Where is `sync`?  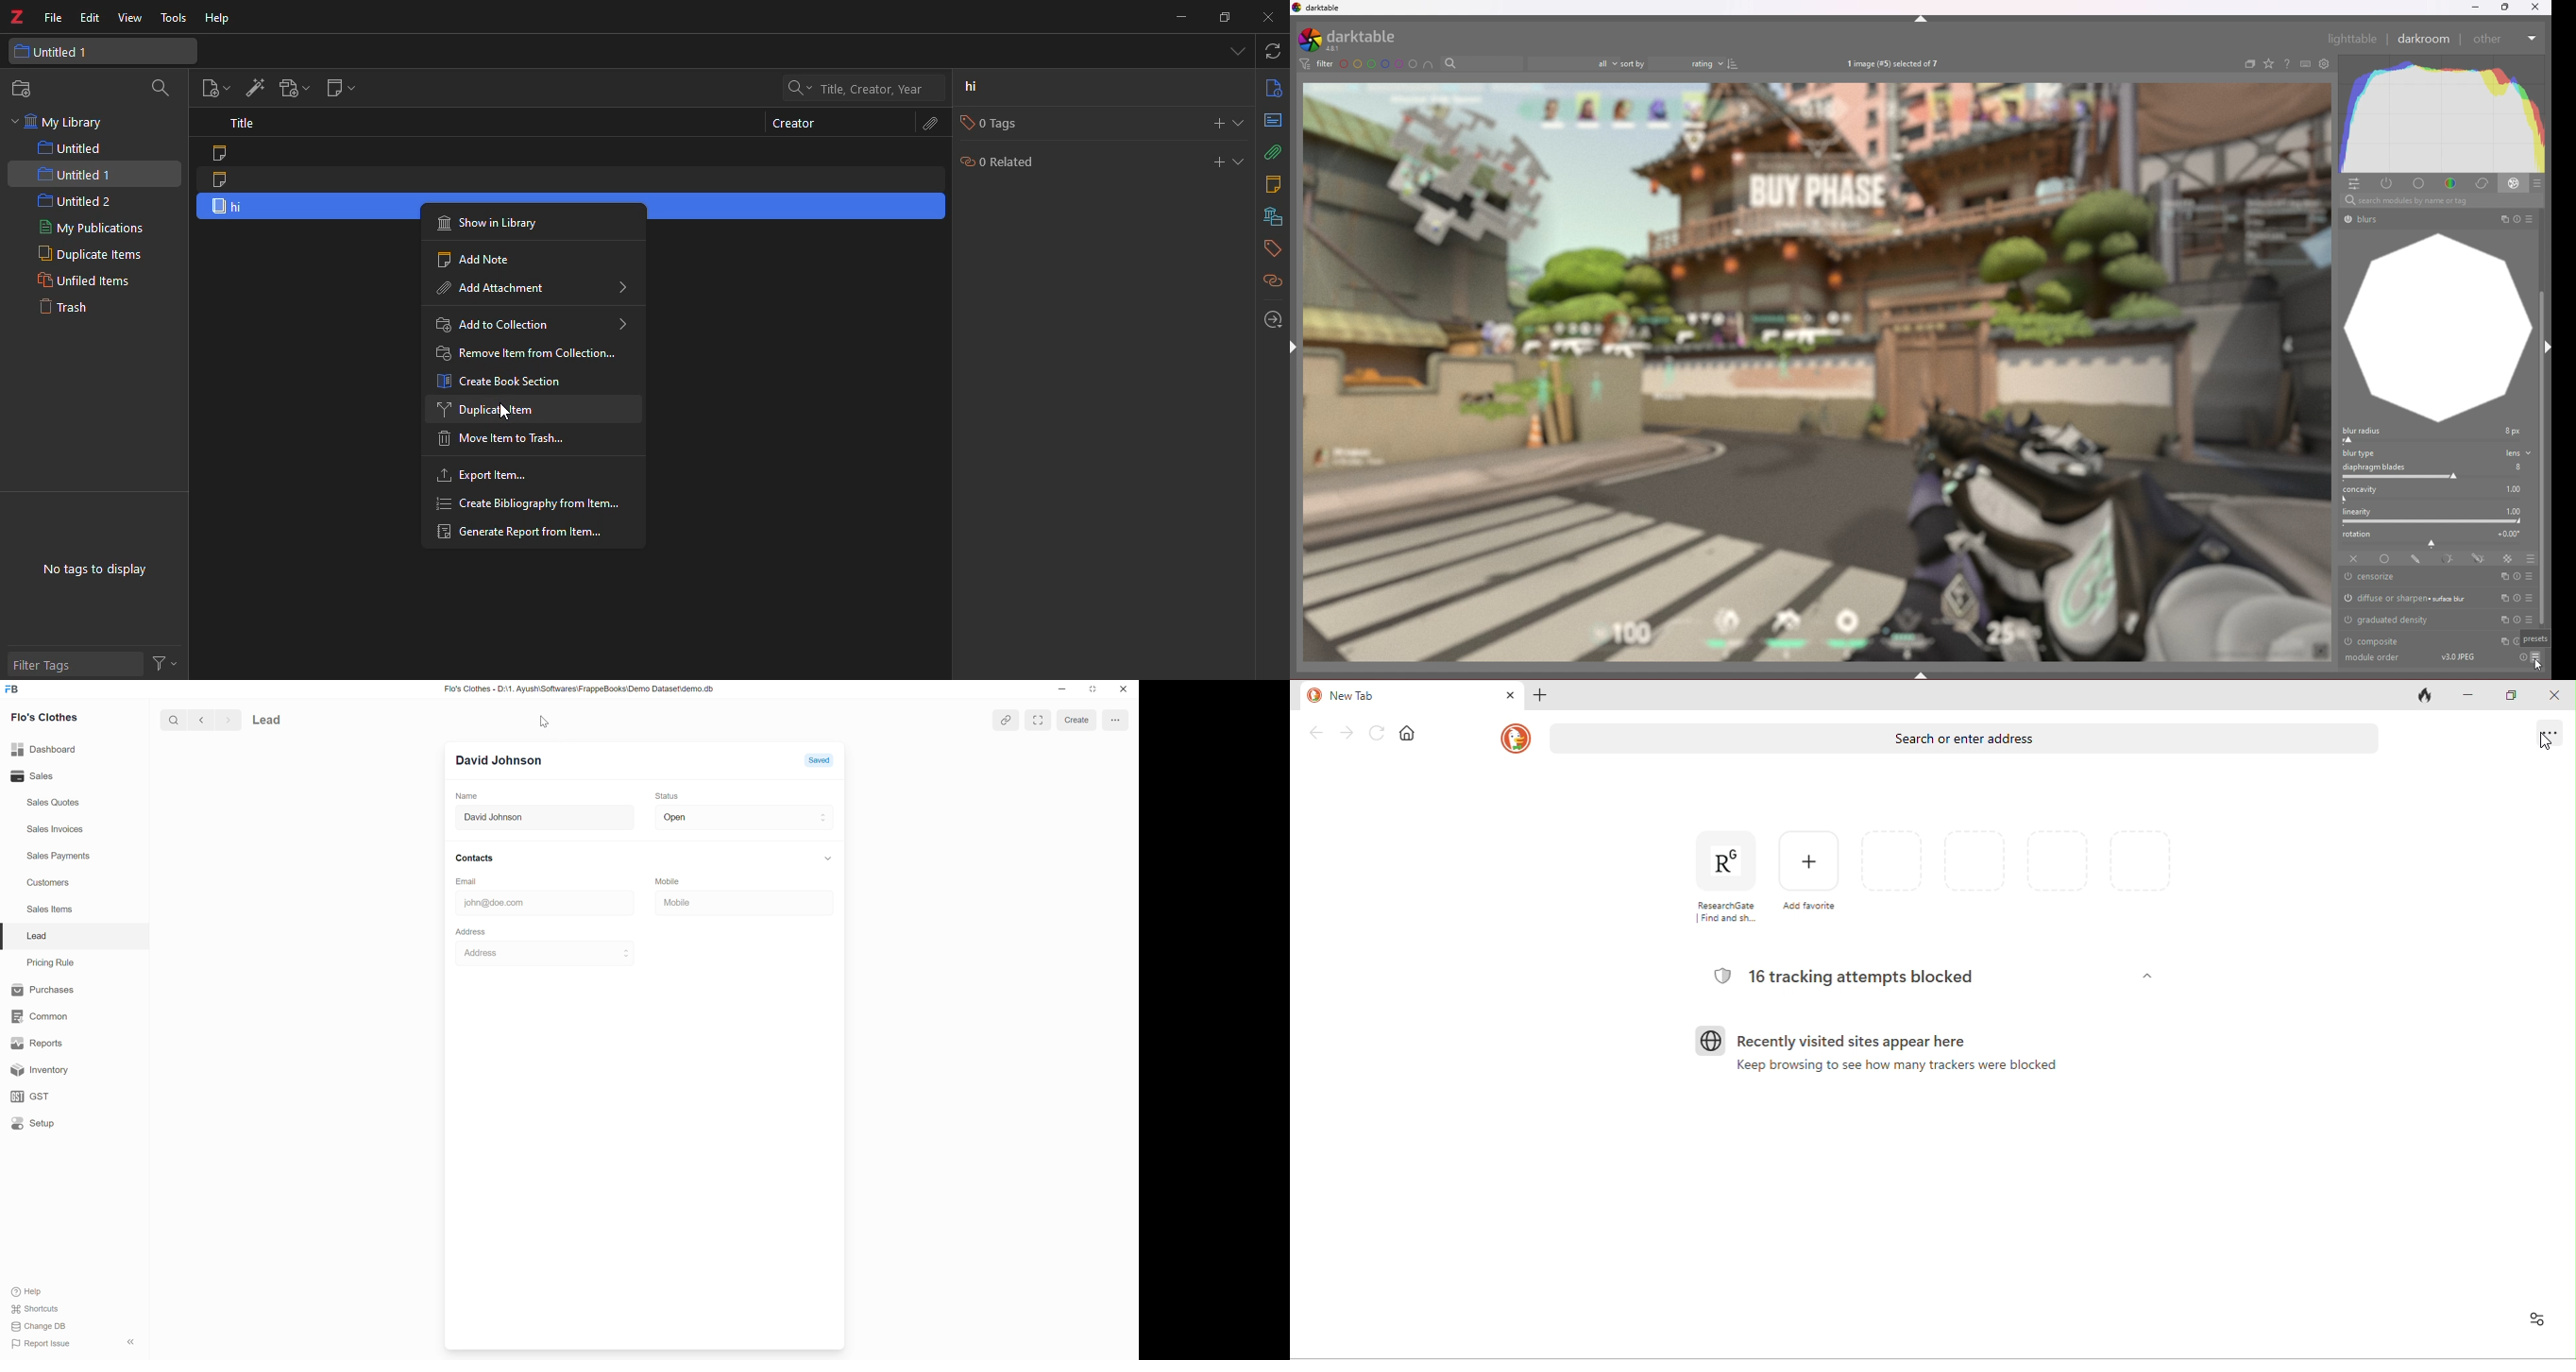
sync is located at coordinates (1271, 50).